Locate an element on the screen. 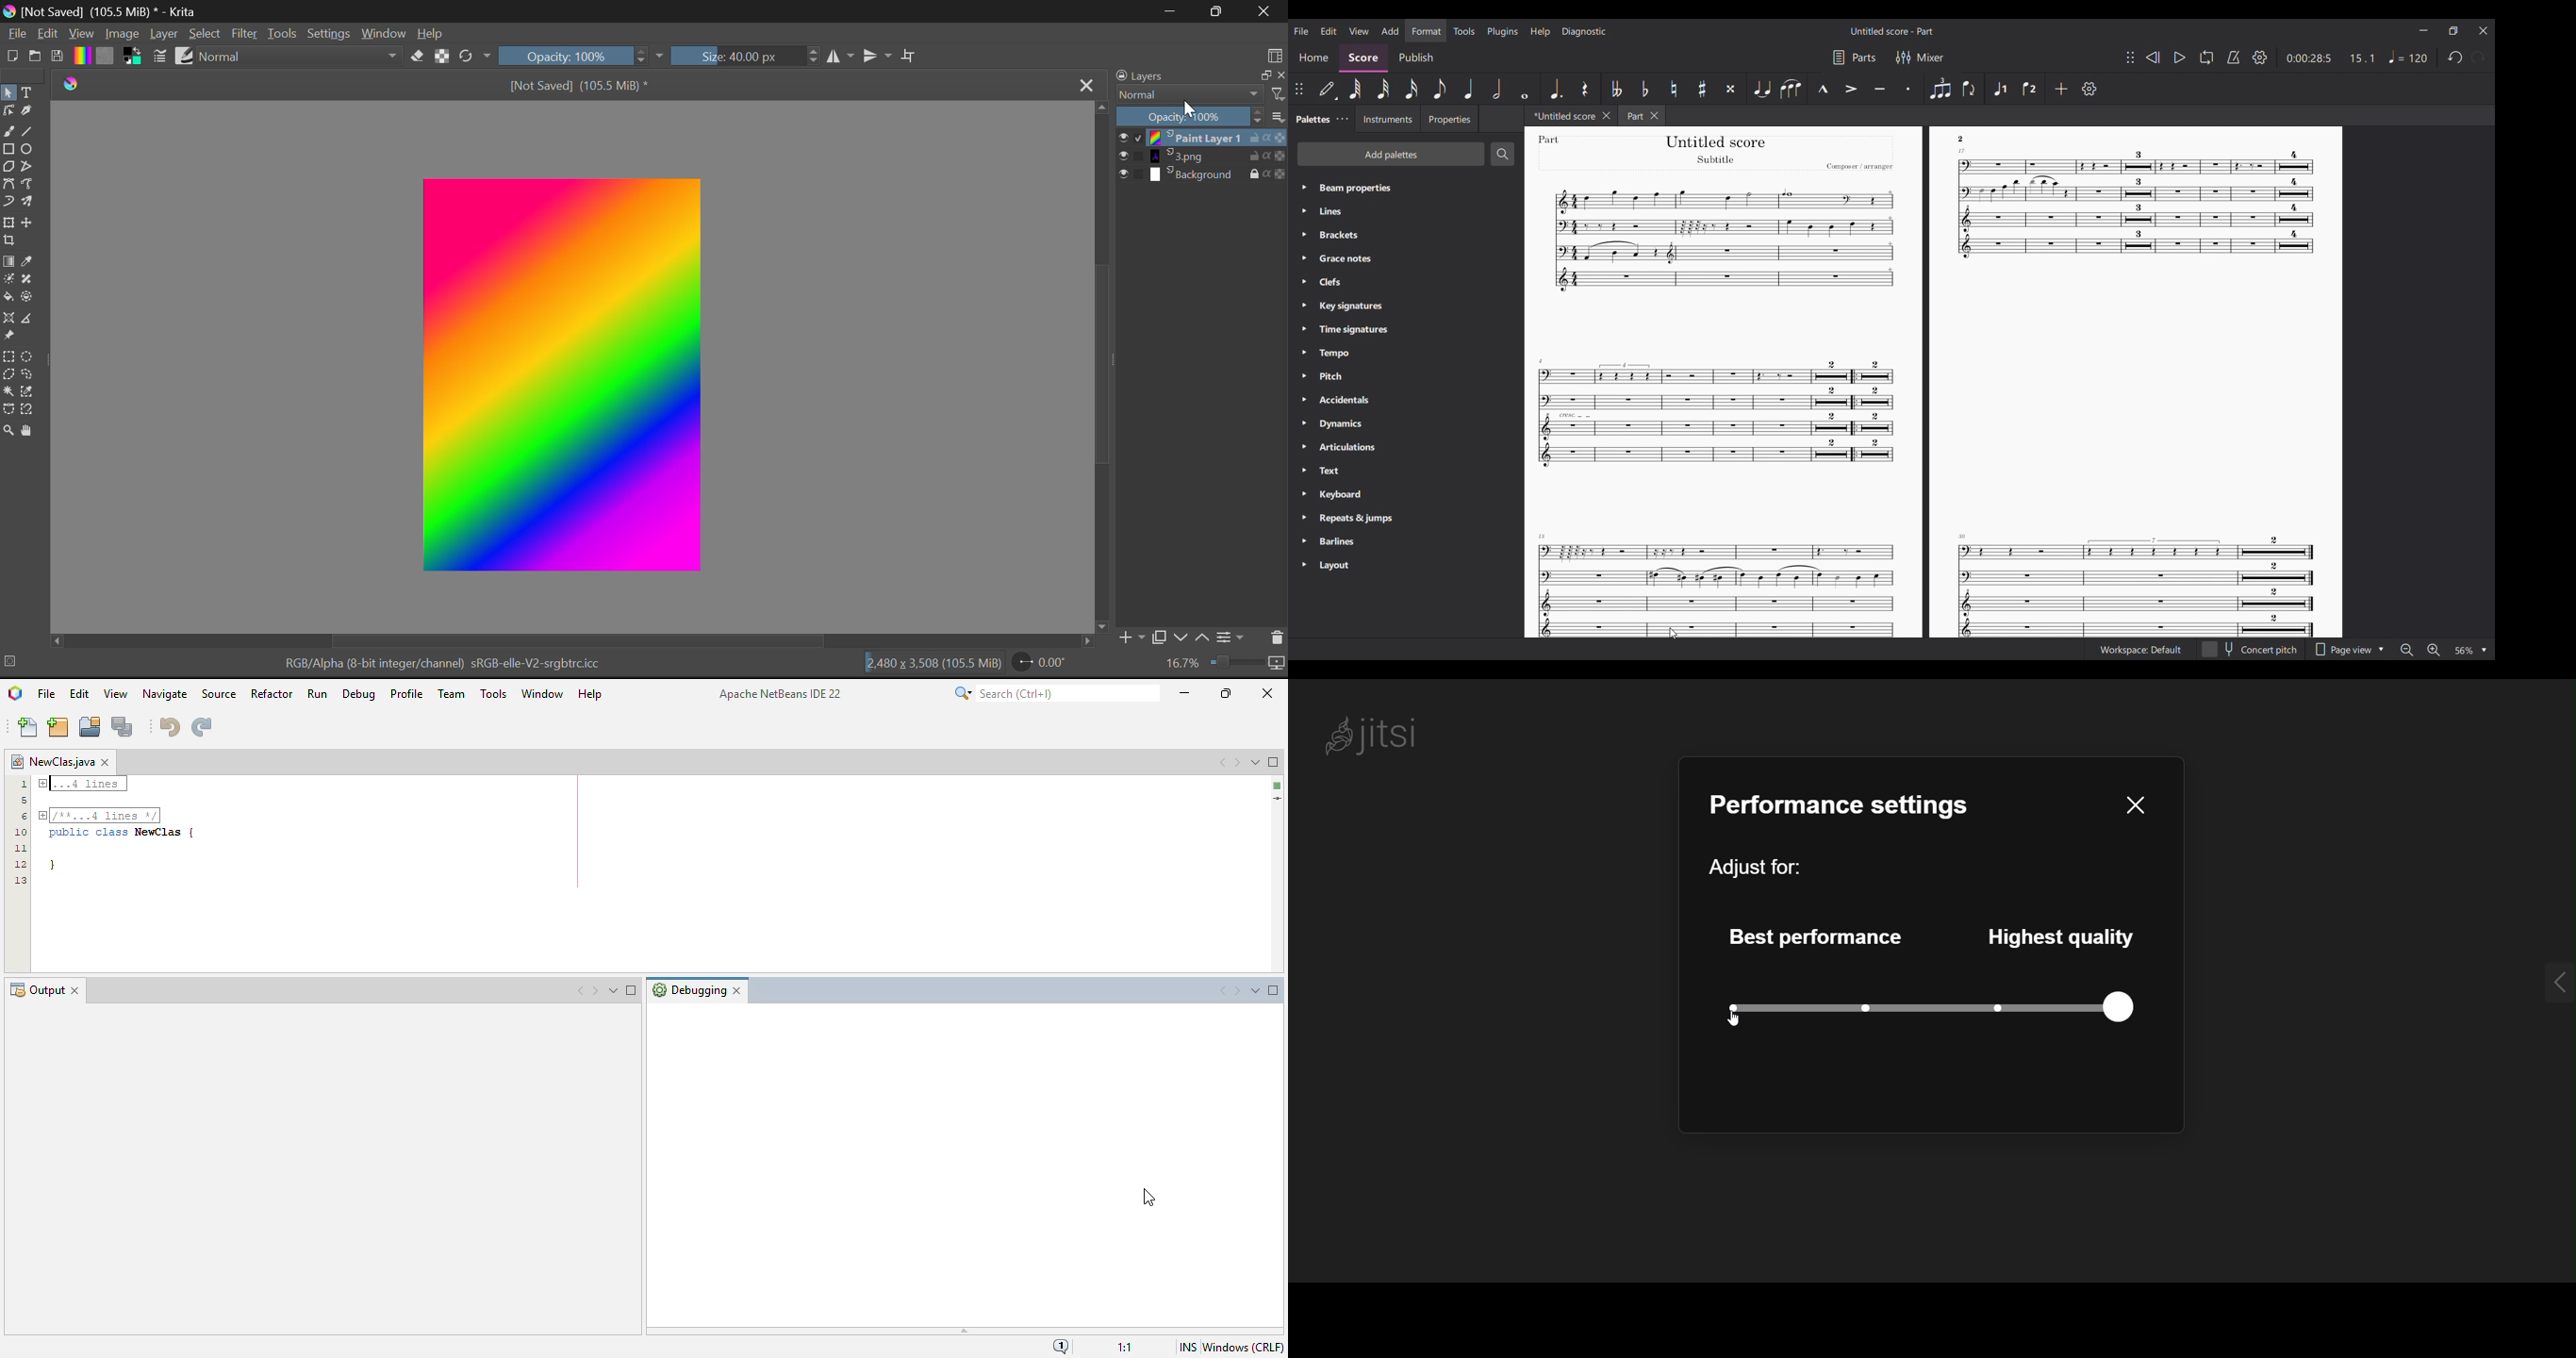 Image resolution: width=2576 pixels, height=1372 pixels. close layers is located at coordinates (1280, 76).